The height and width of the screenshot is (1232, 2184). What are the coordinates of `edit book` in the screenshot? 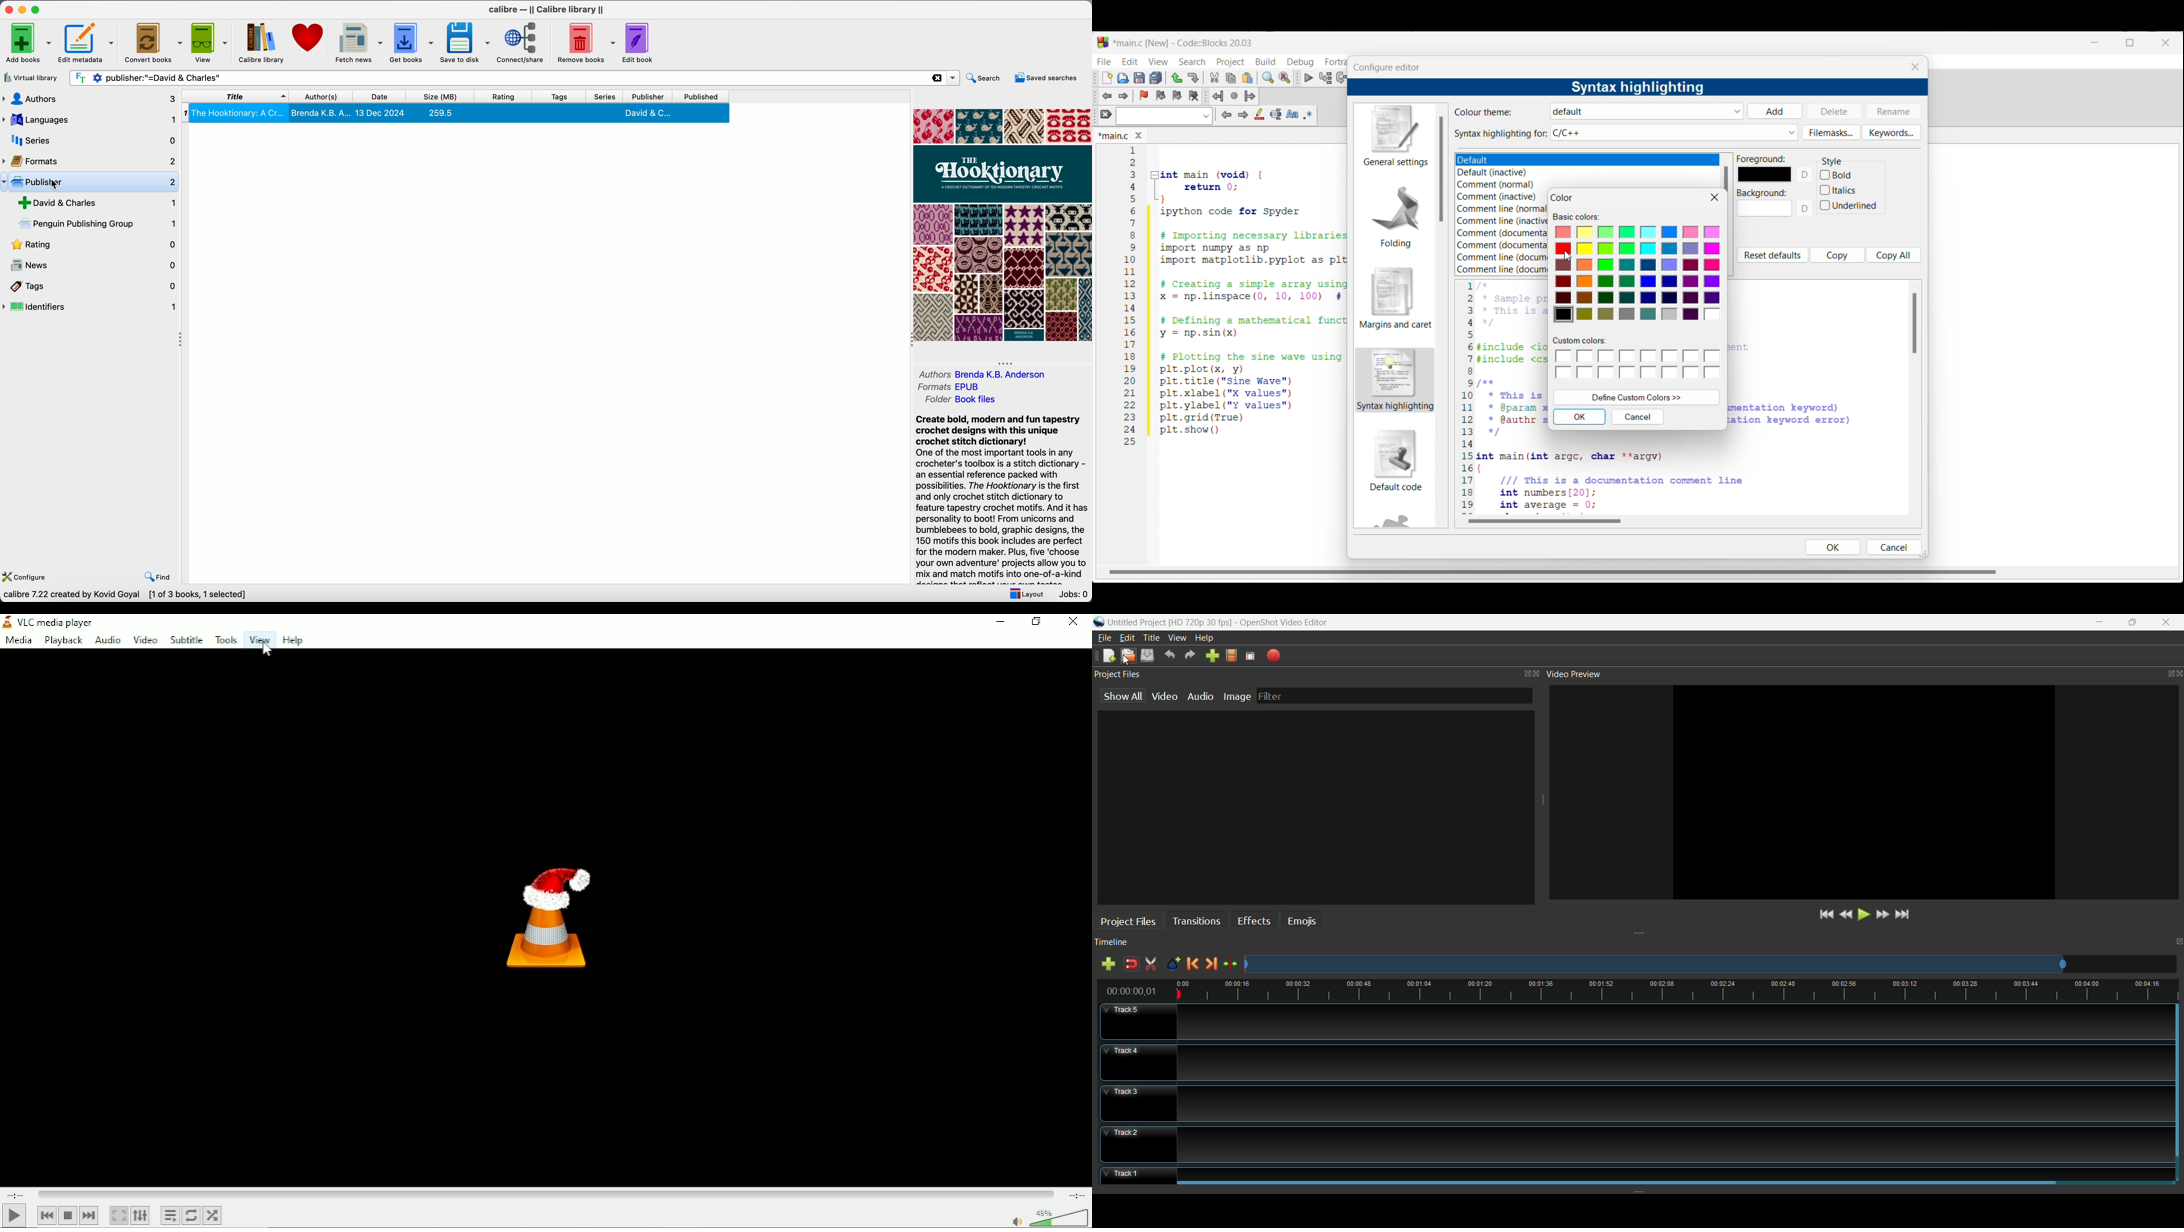 It's located at (641, 42).